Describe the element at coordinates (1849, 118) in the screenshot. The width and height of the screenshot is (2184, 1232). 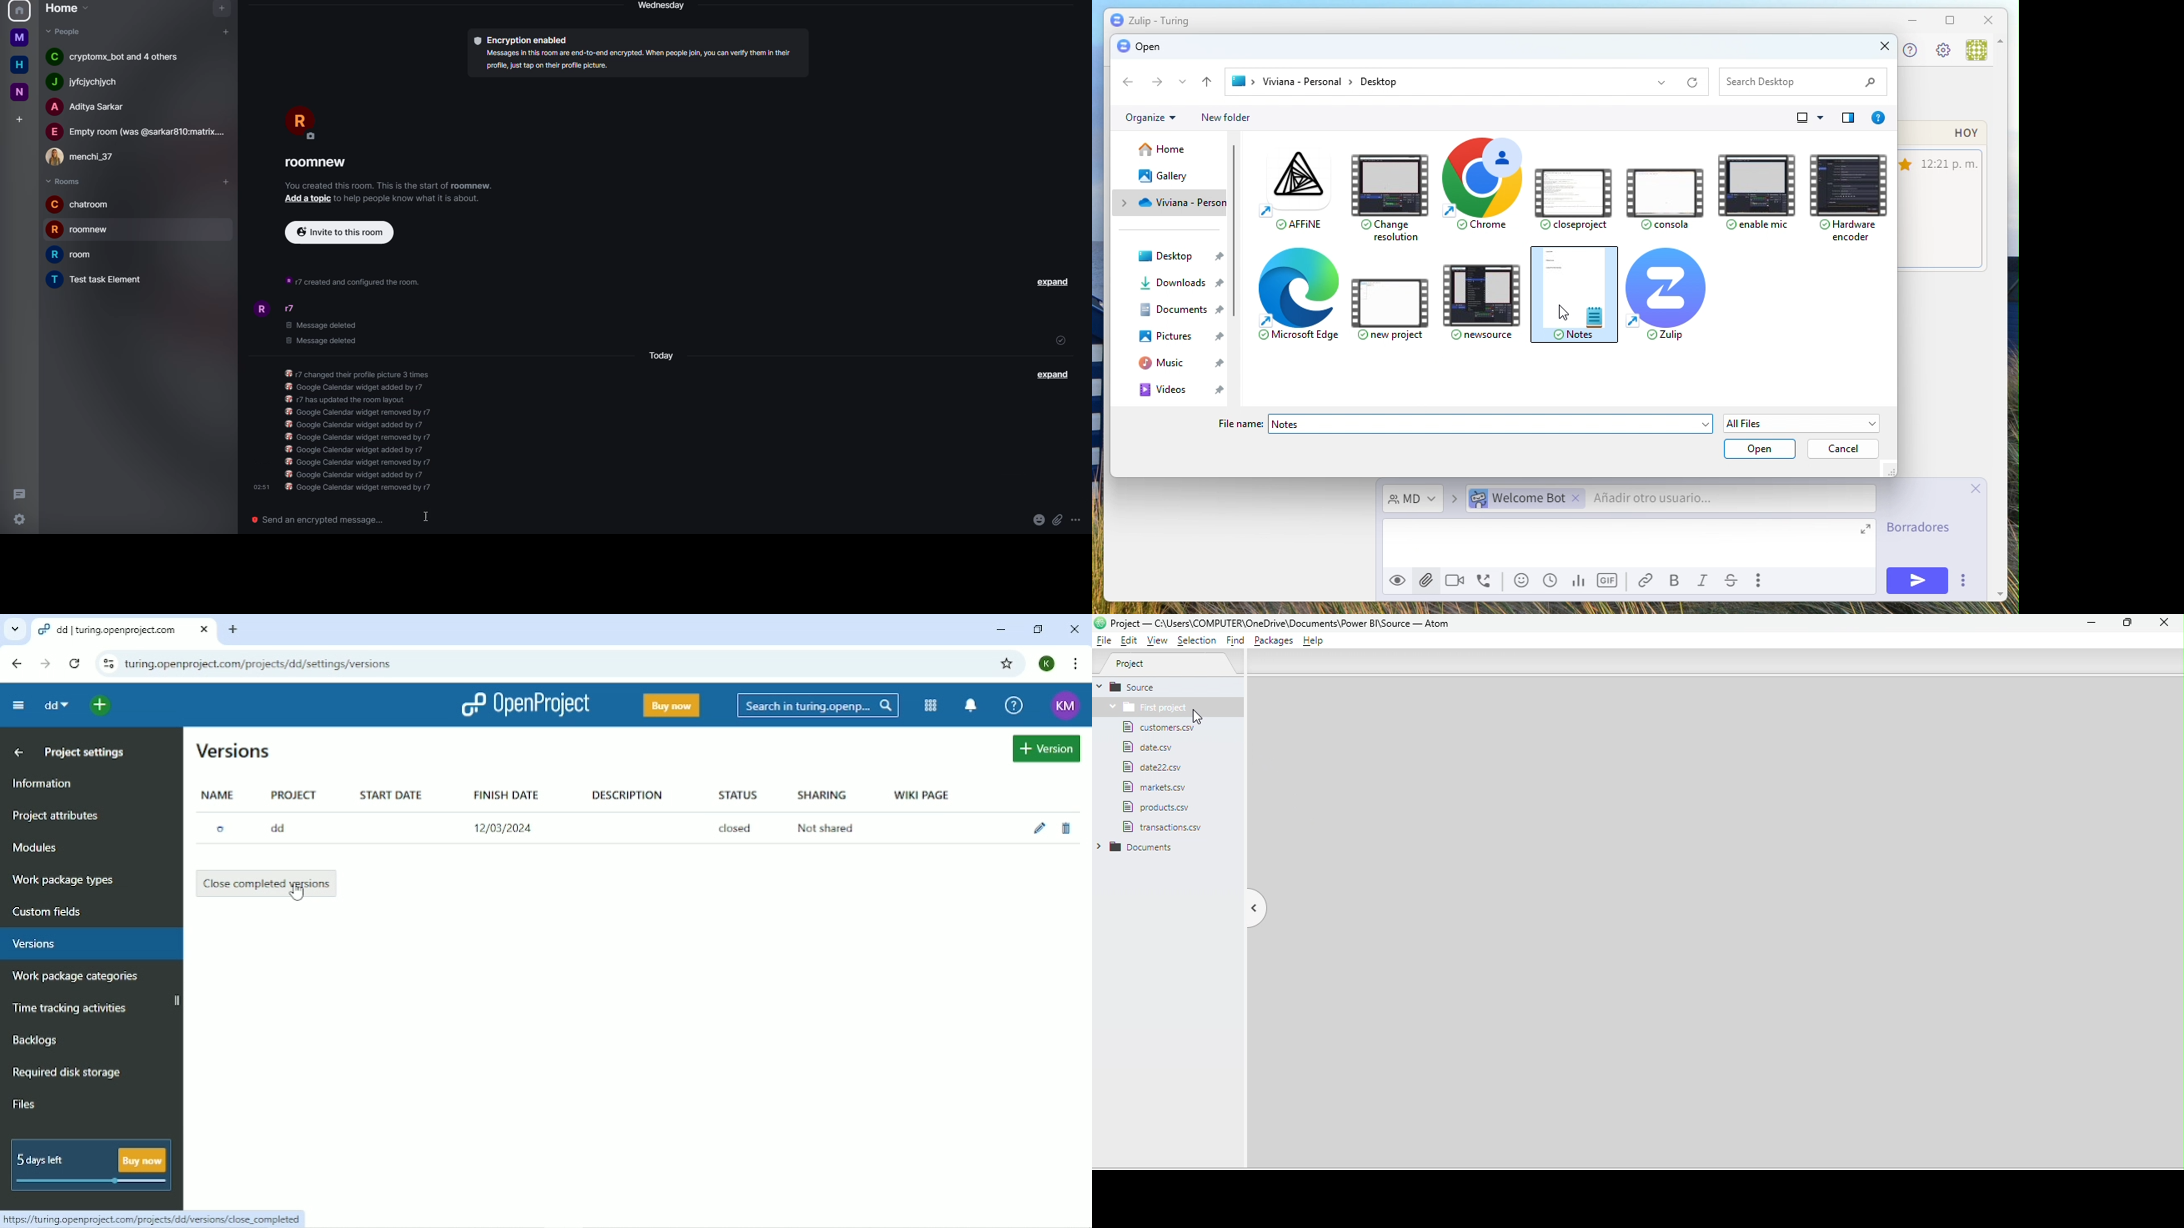
I see `Help` at that location.